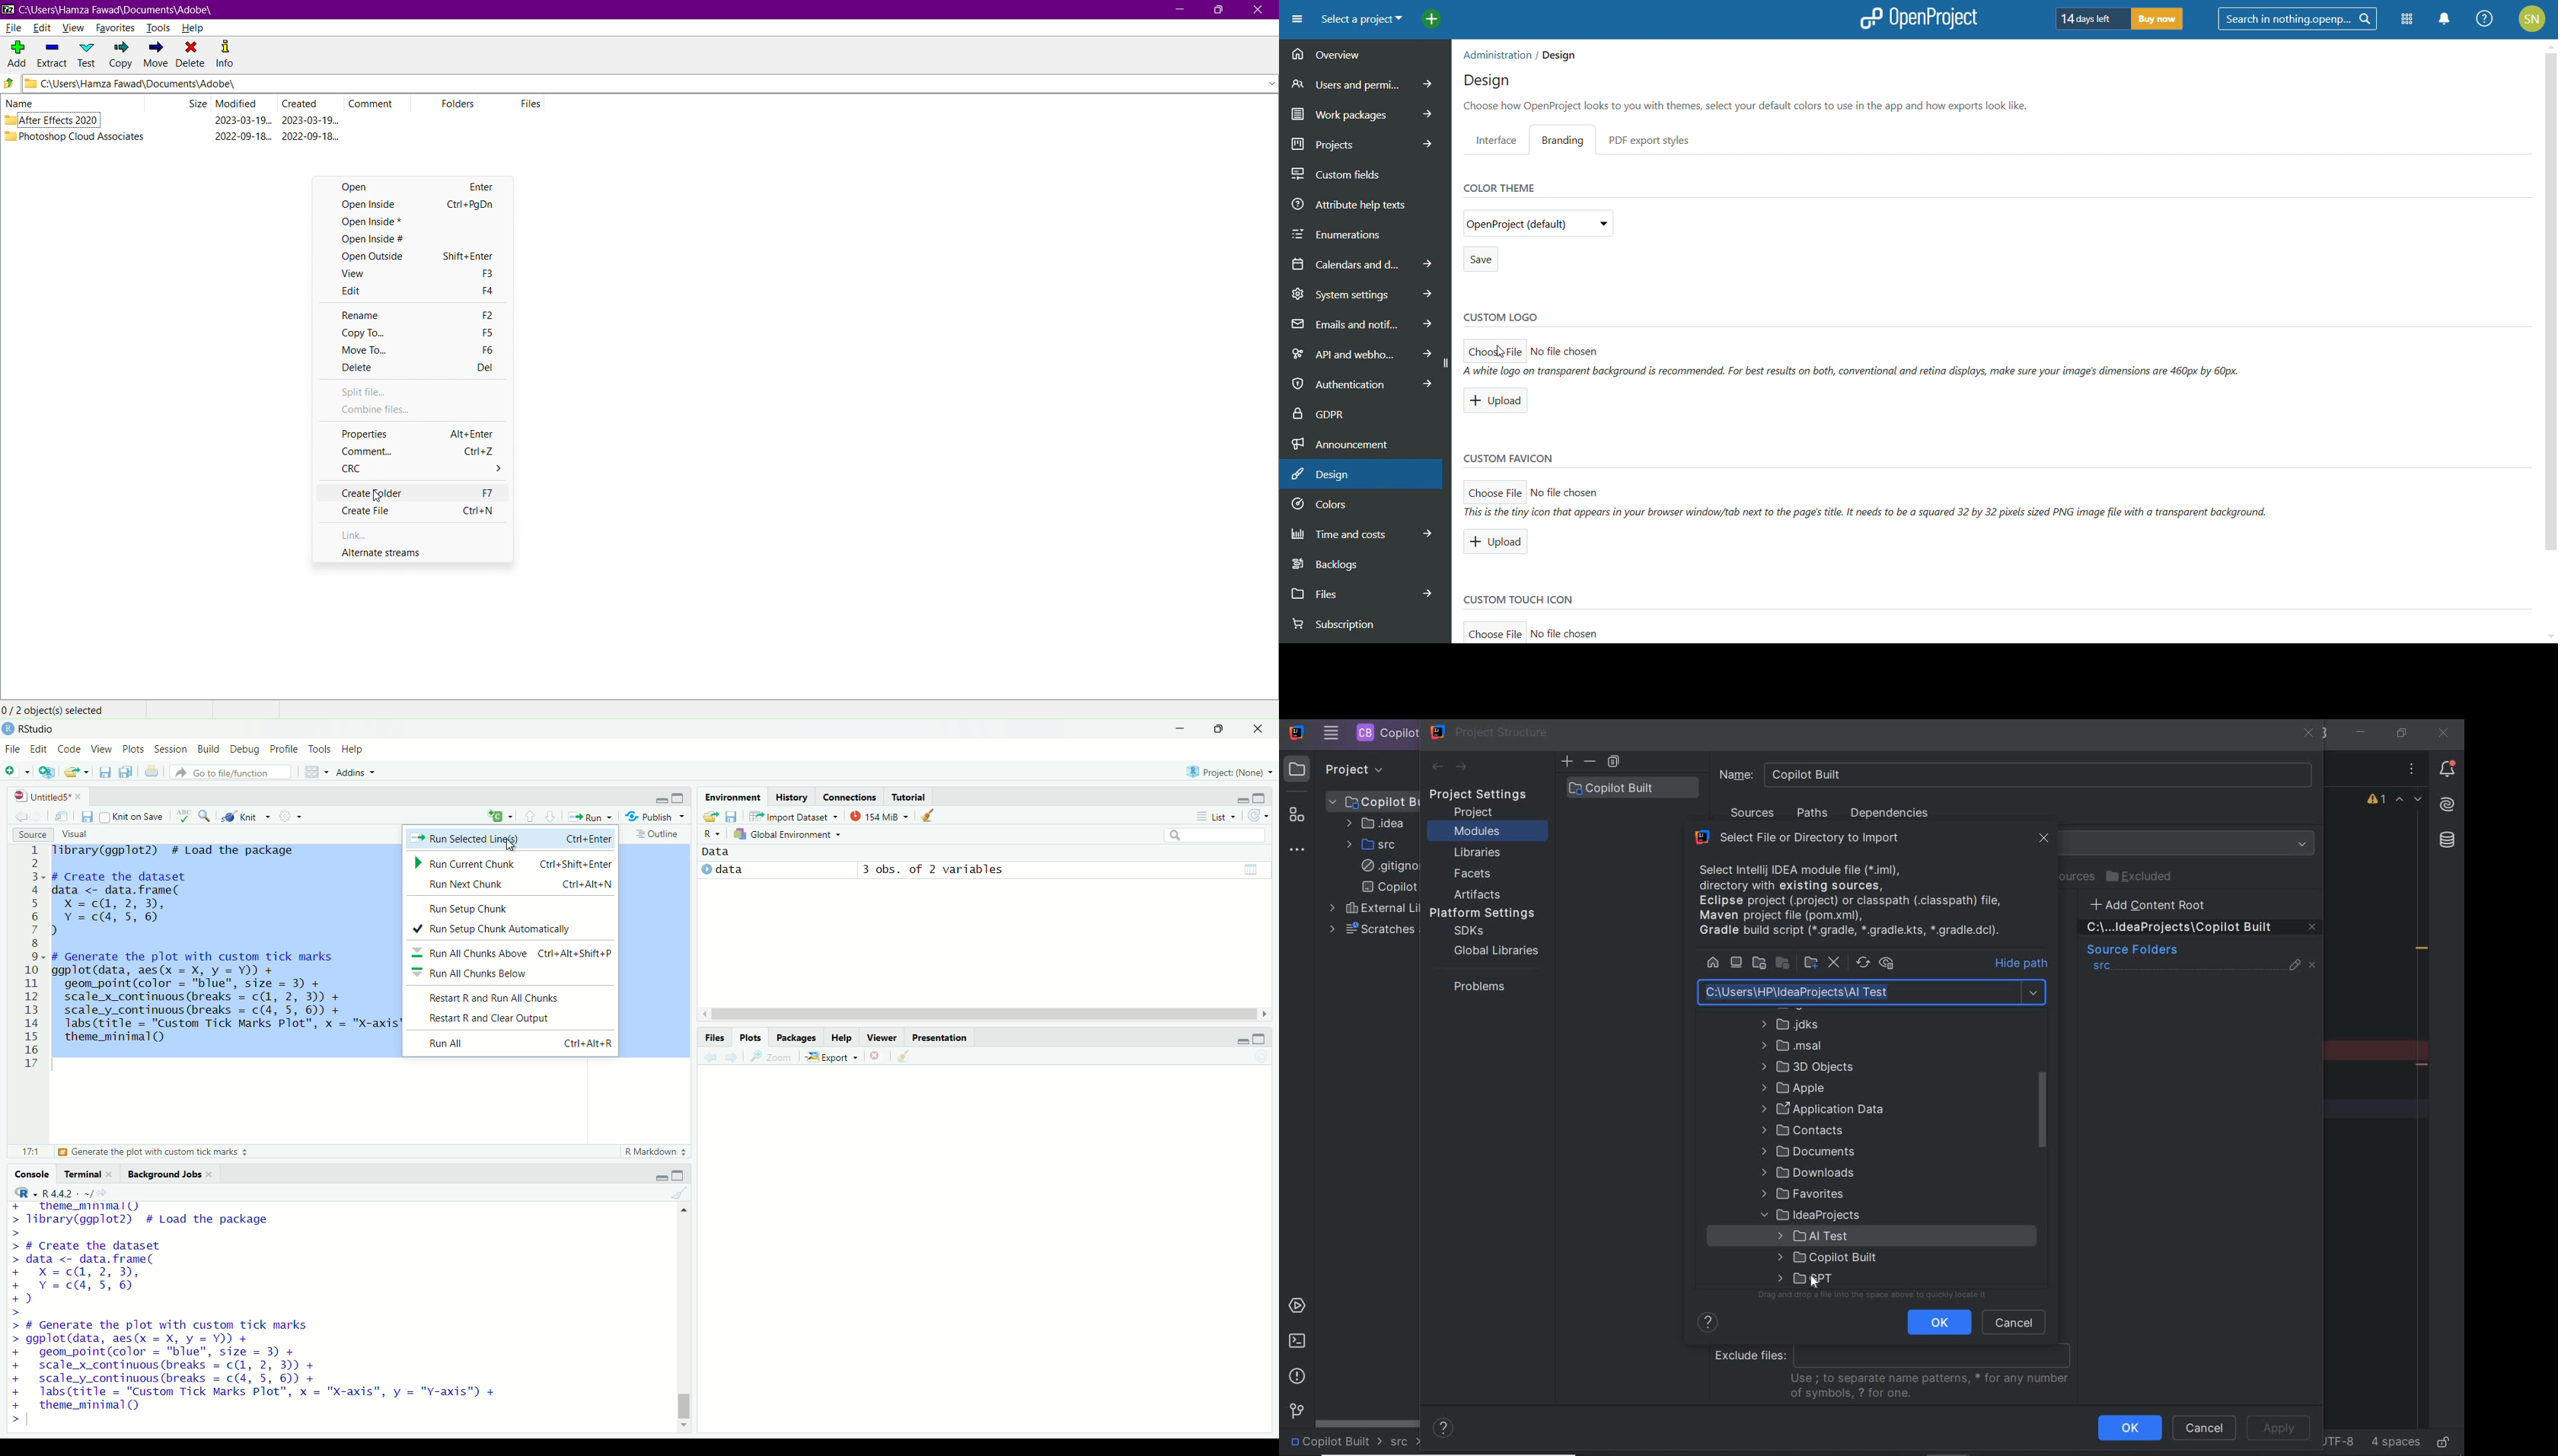 The width and height of the screenshot is (2576, 1456). I want to click on facets, so click(1473, 875).